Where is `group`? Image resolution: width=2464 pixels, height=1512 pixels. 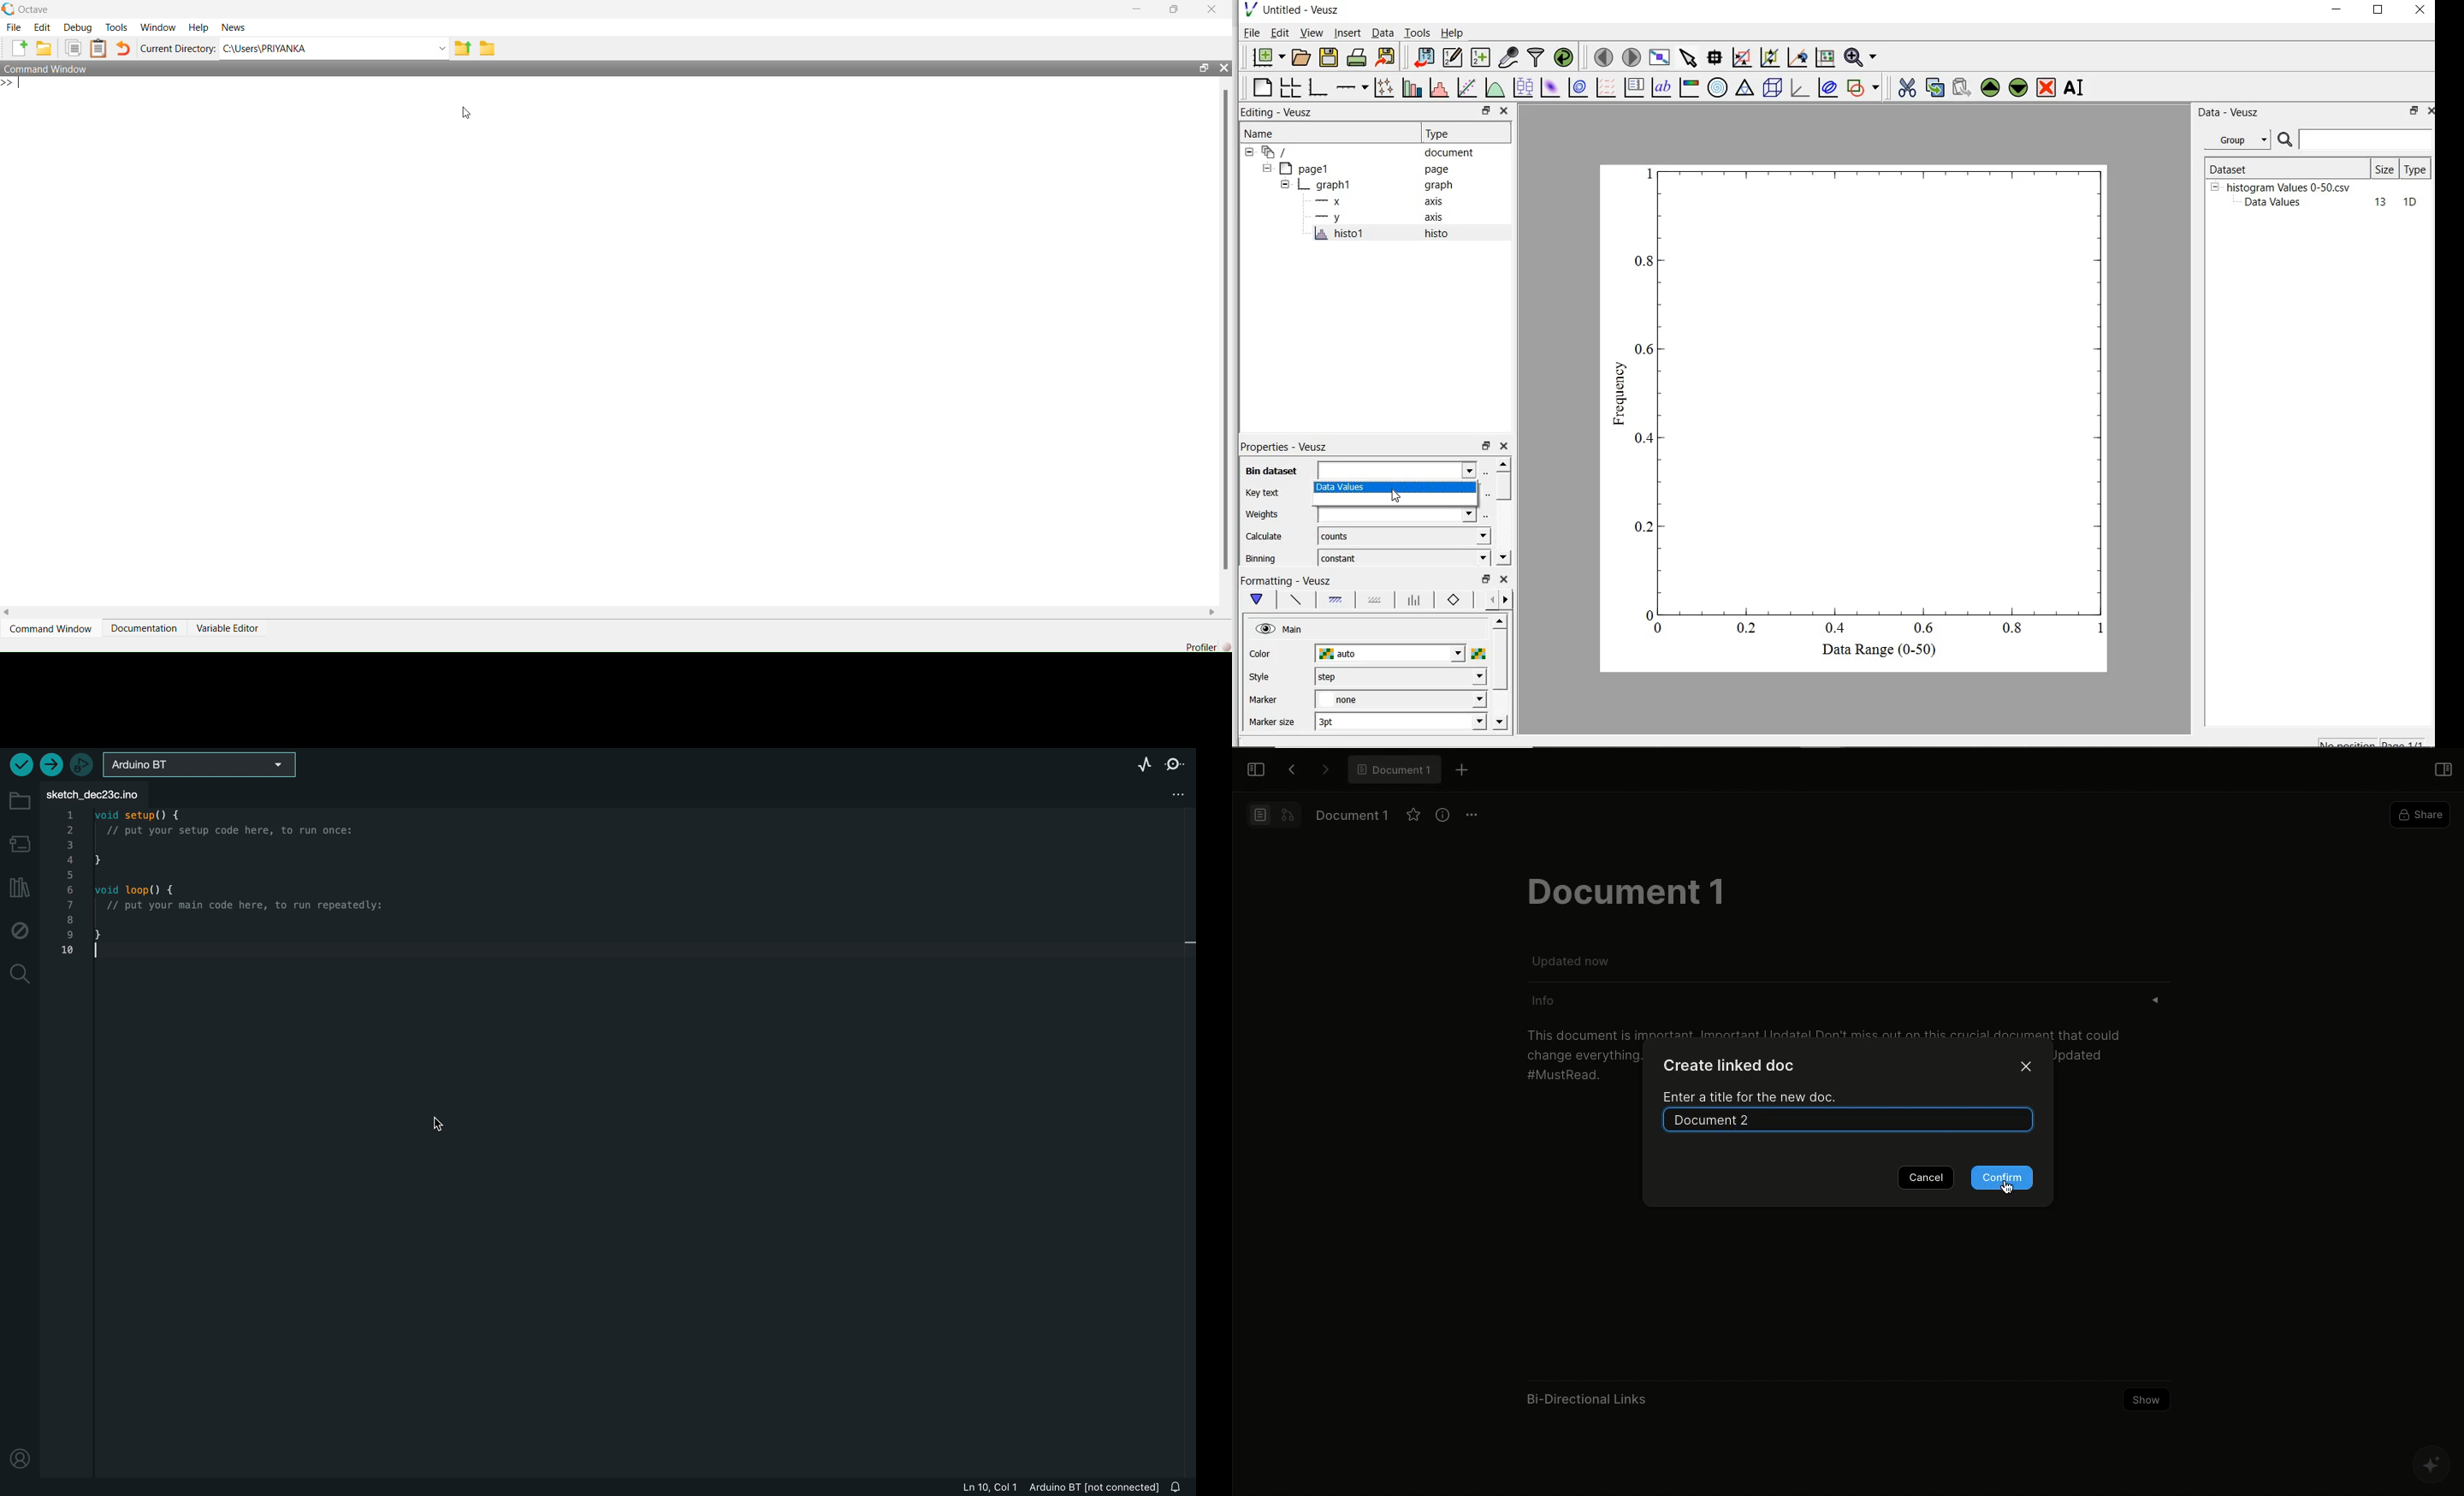
group is located at coordinates (2236, 140).